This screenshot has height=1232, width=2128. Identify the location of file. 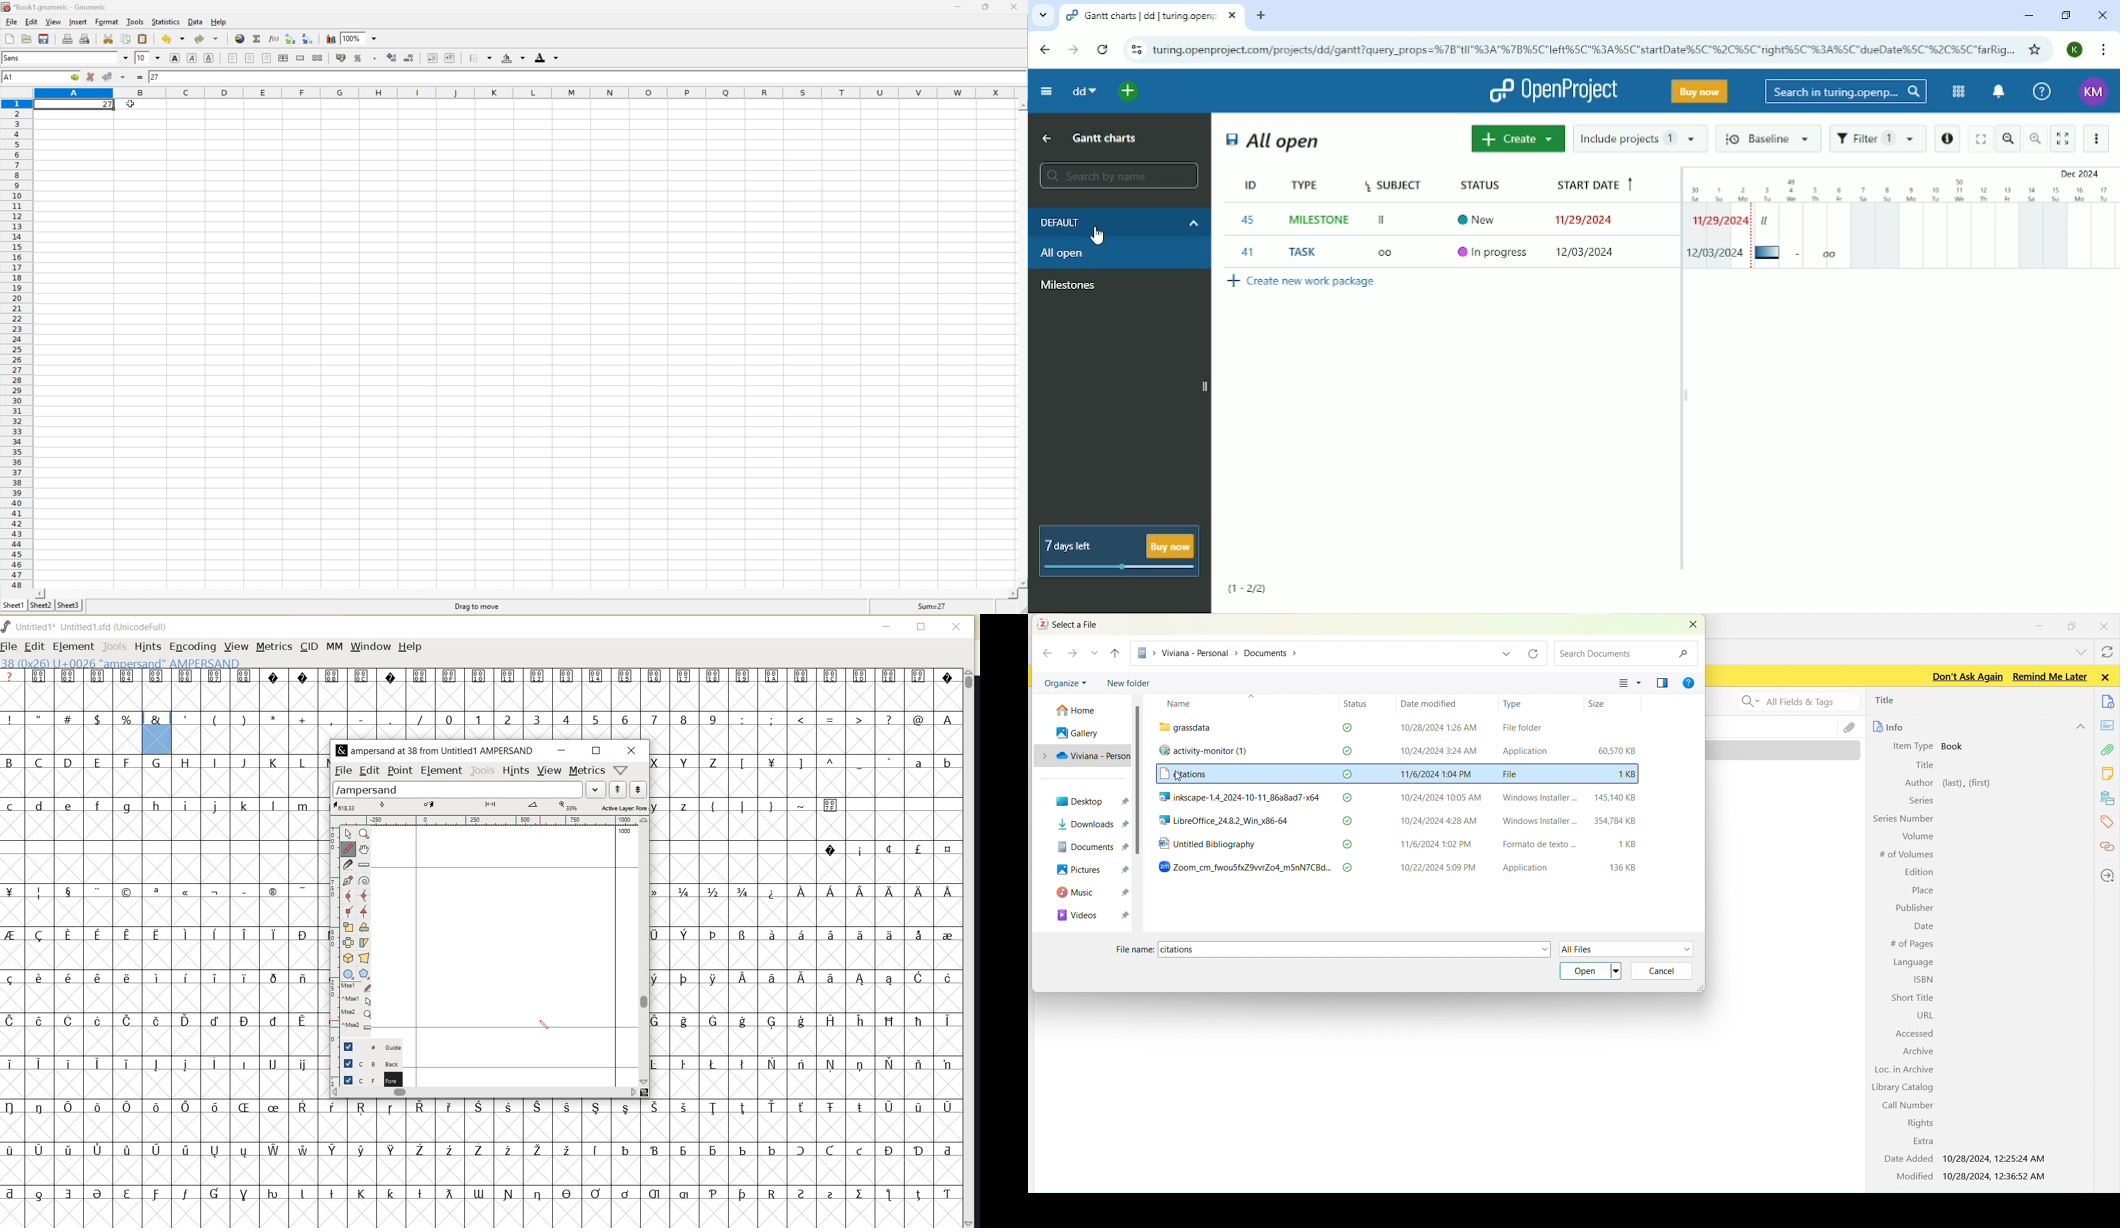
(1848, 728).